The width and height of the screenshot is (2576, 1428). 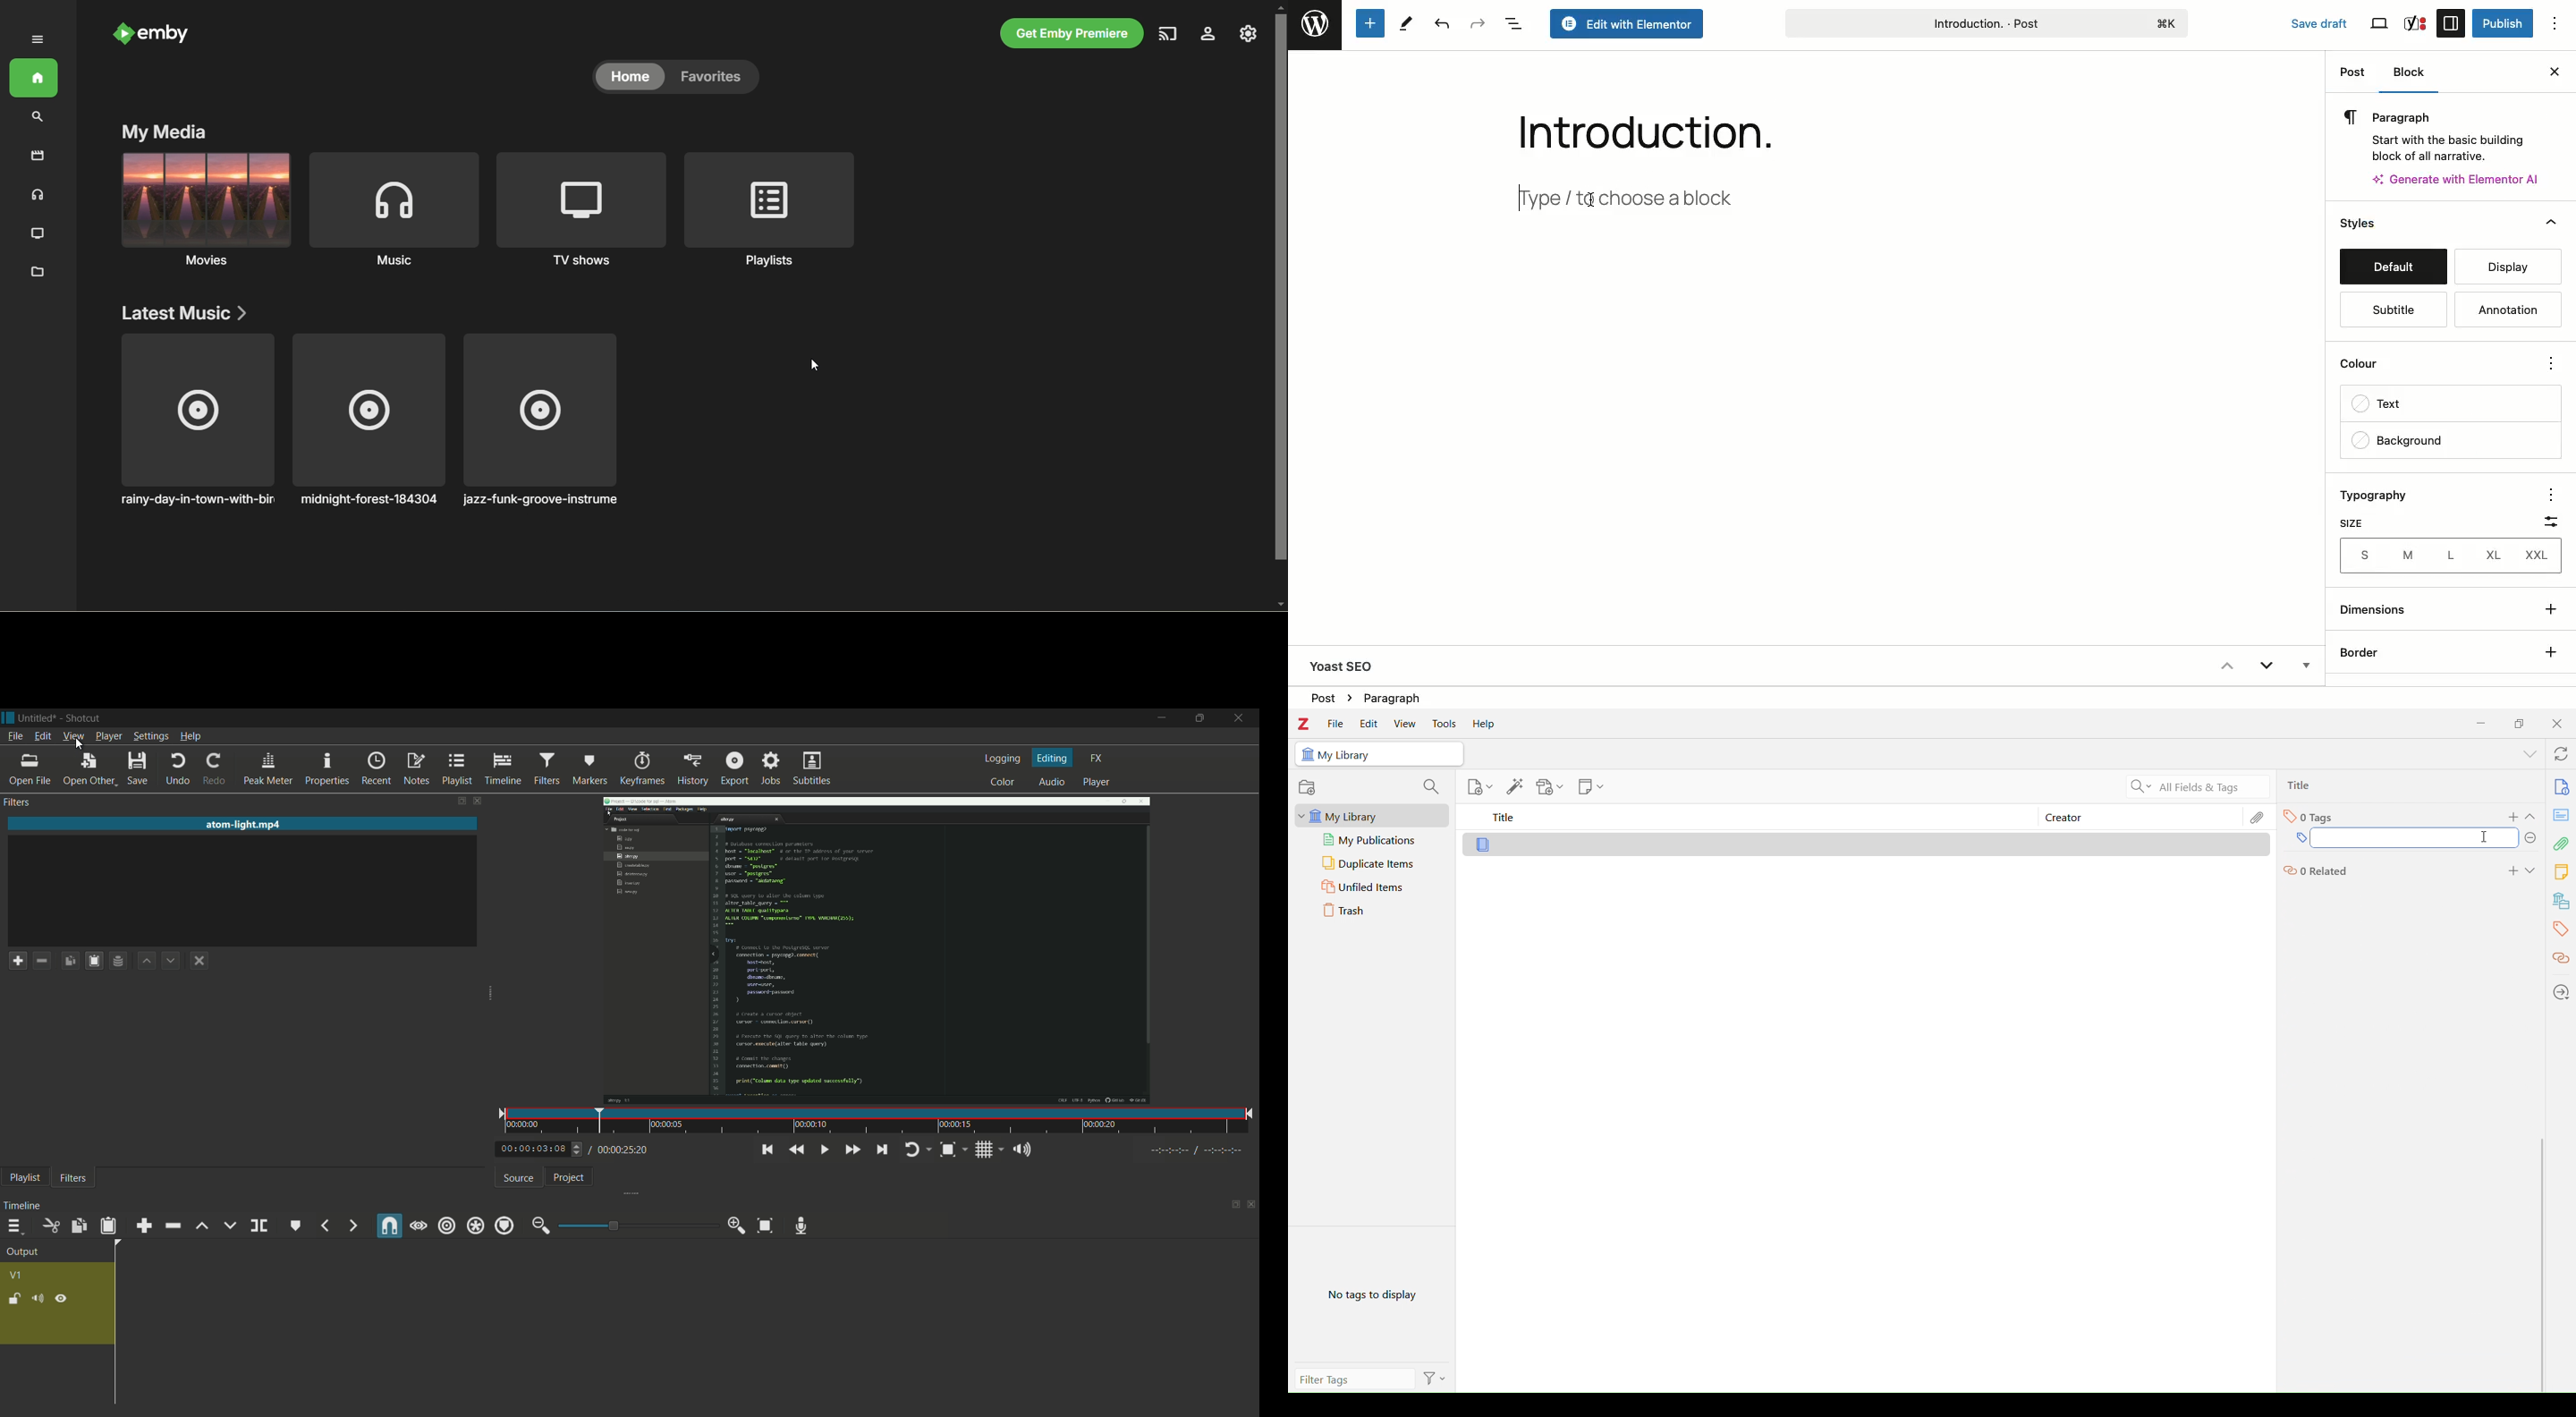 What do you see at coordinates (178, 770) in the screenshot?
I see `undo` at bounding box center [178, 770].